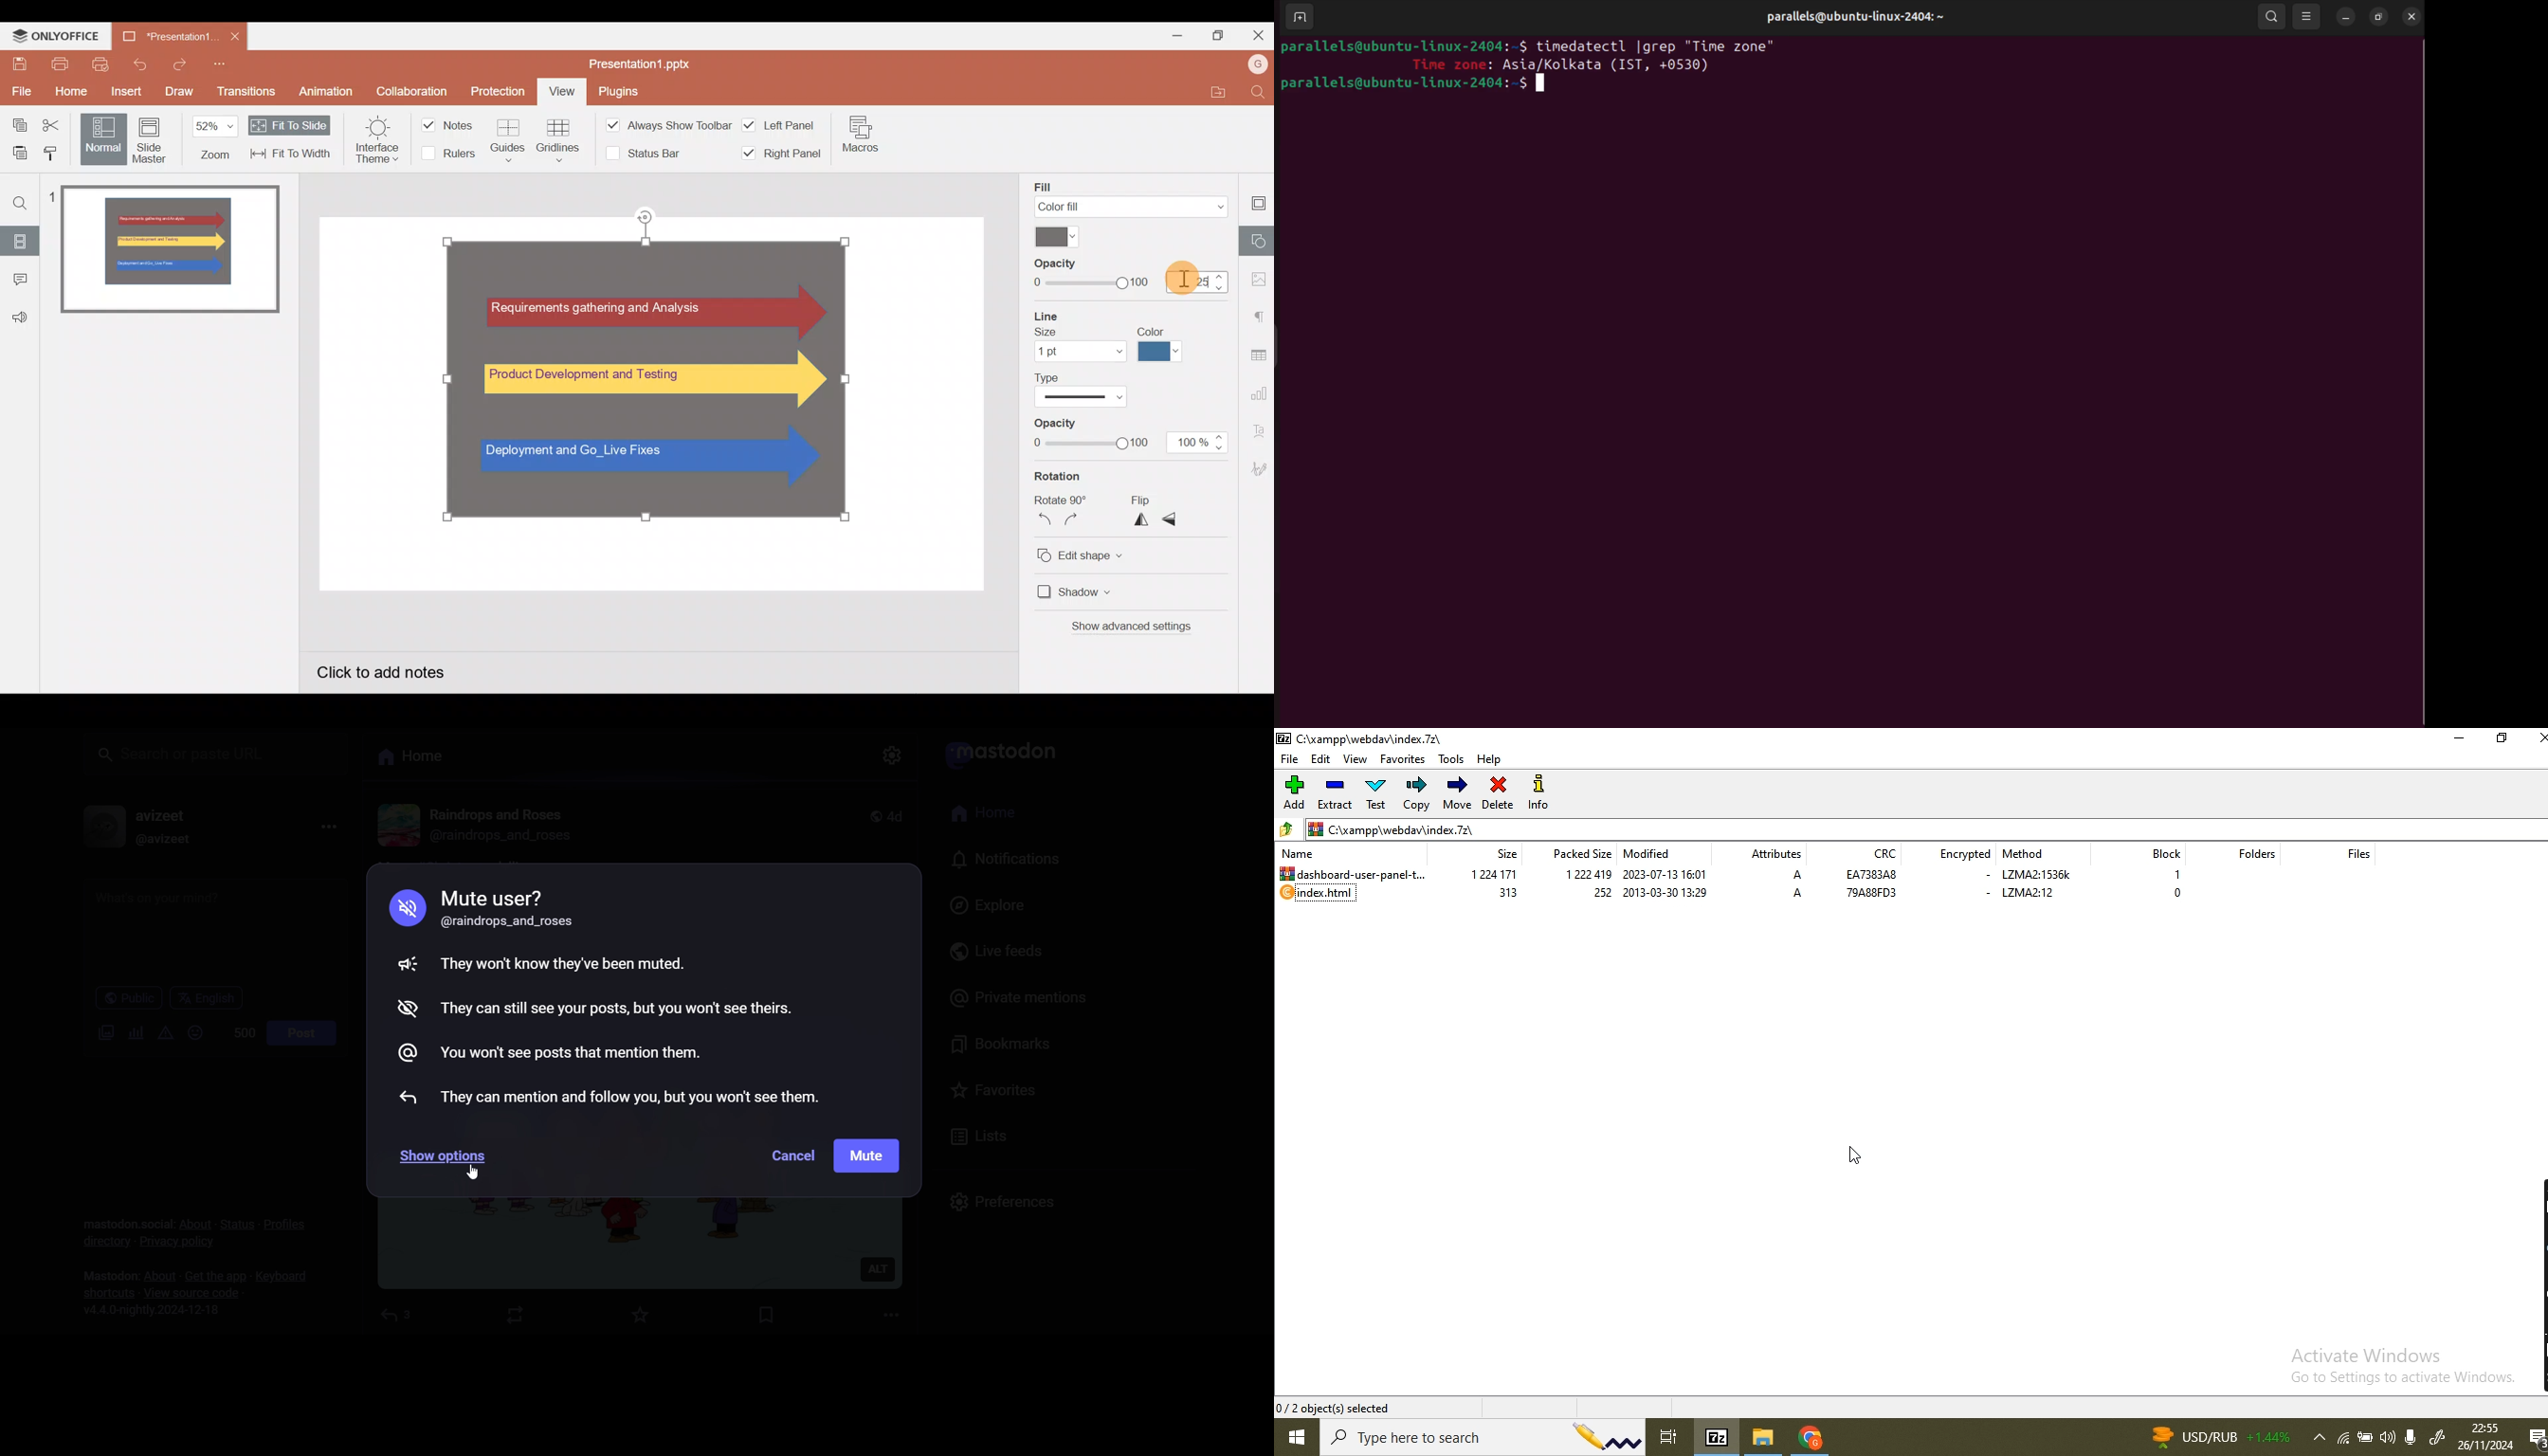 The width and height of the screenshot is (2548, 1456). I want to click on Fill, so click(1131, 194).